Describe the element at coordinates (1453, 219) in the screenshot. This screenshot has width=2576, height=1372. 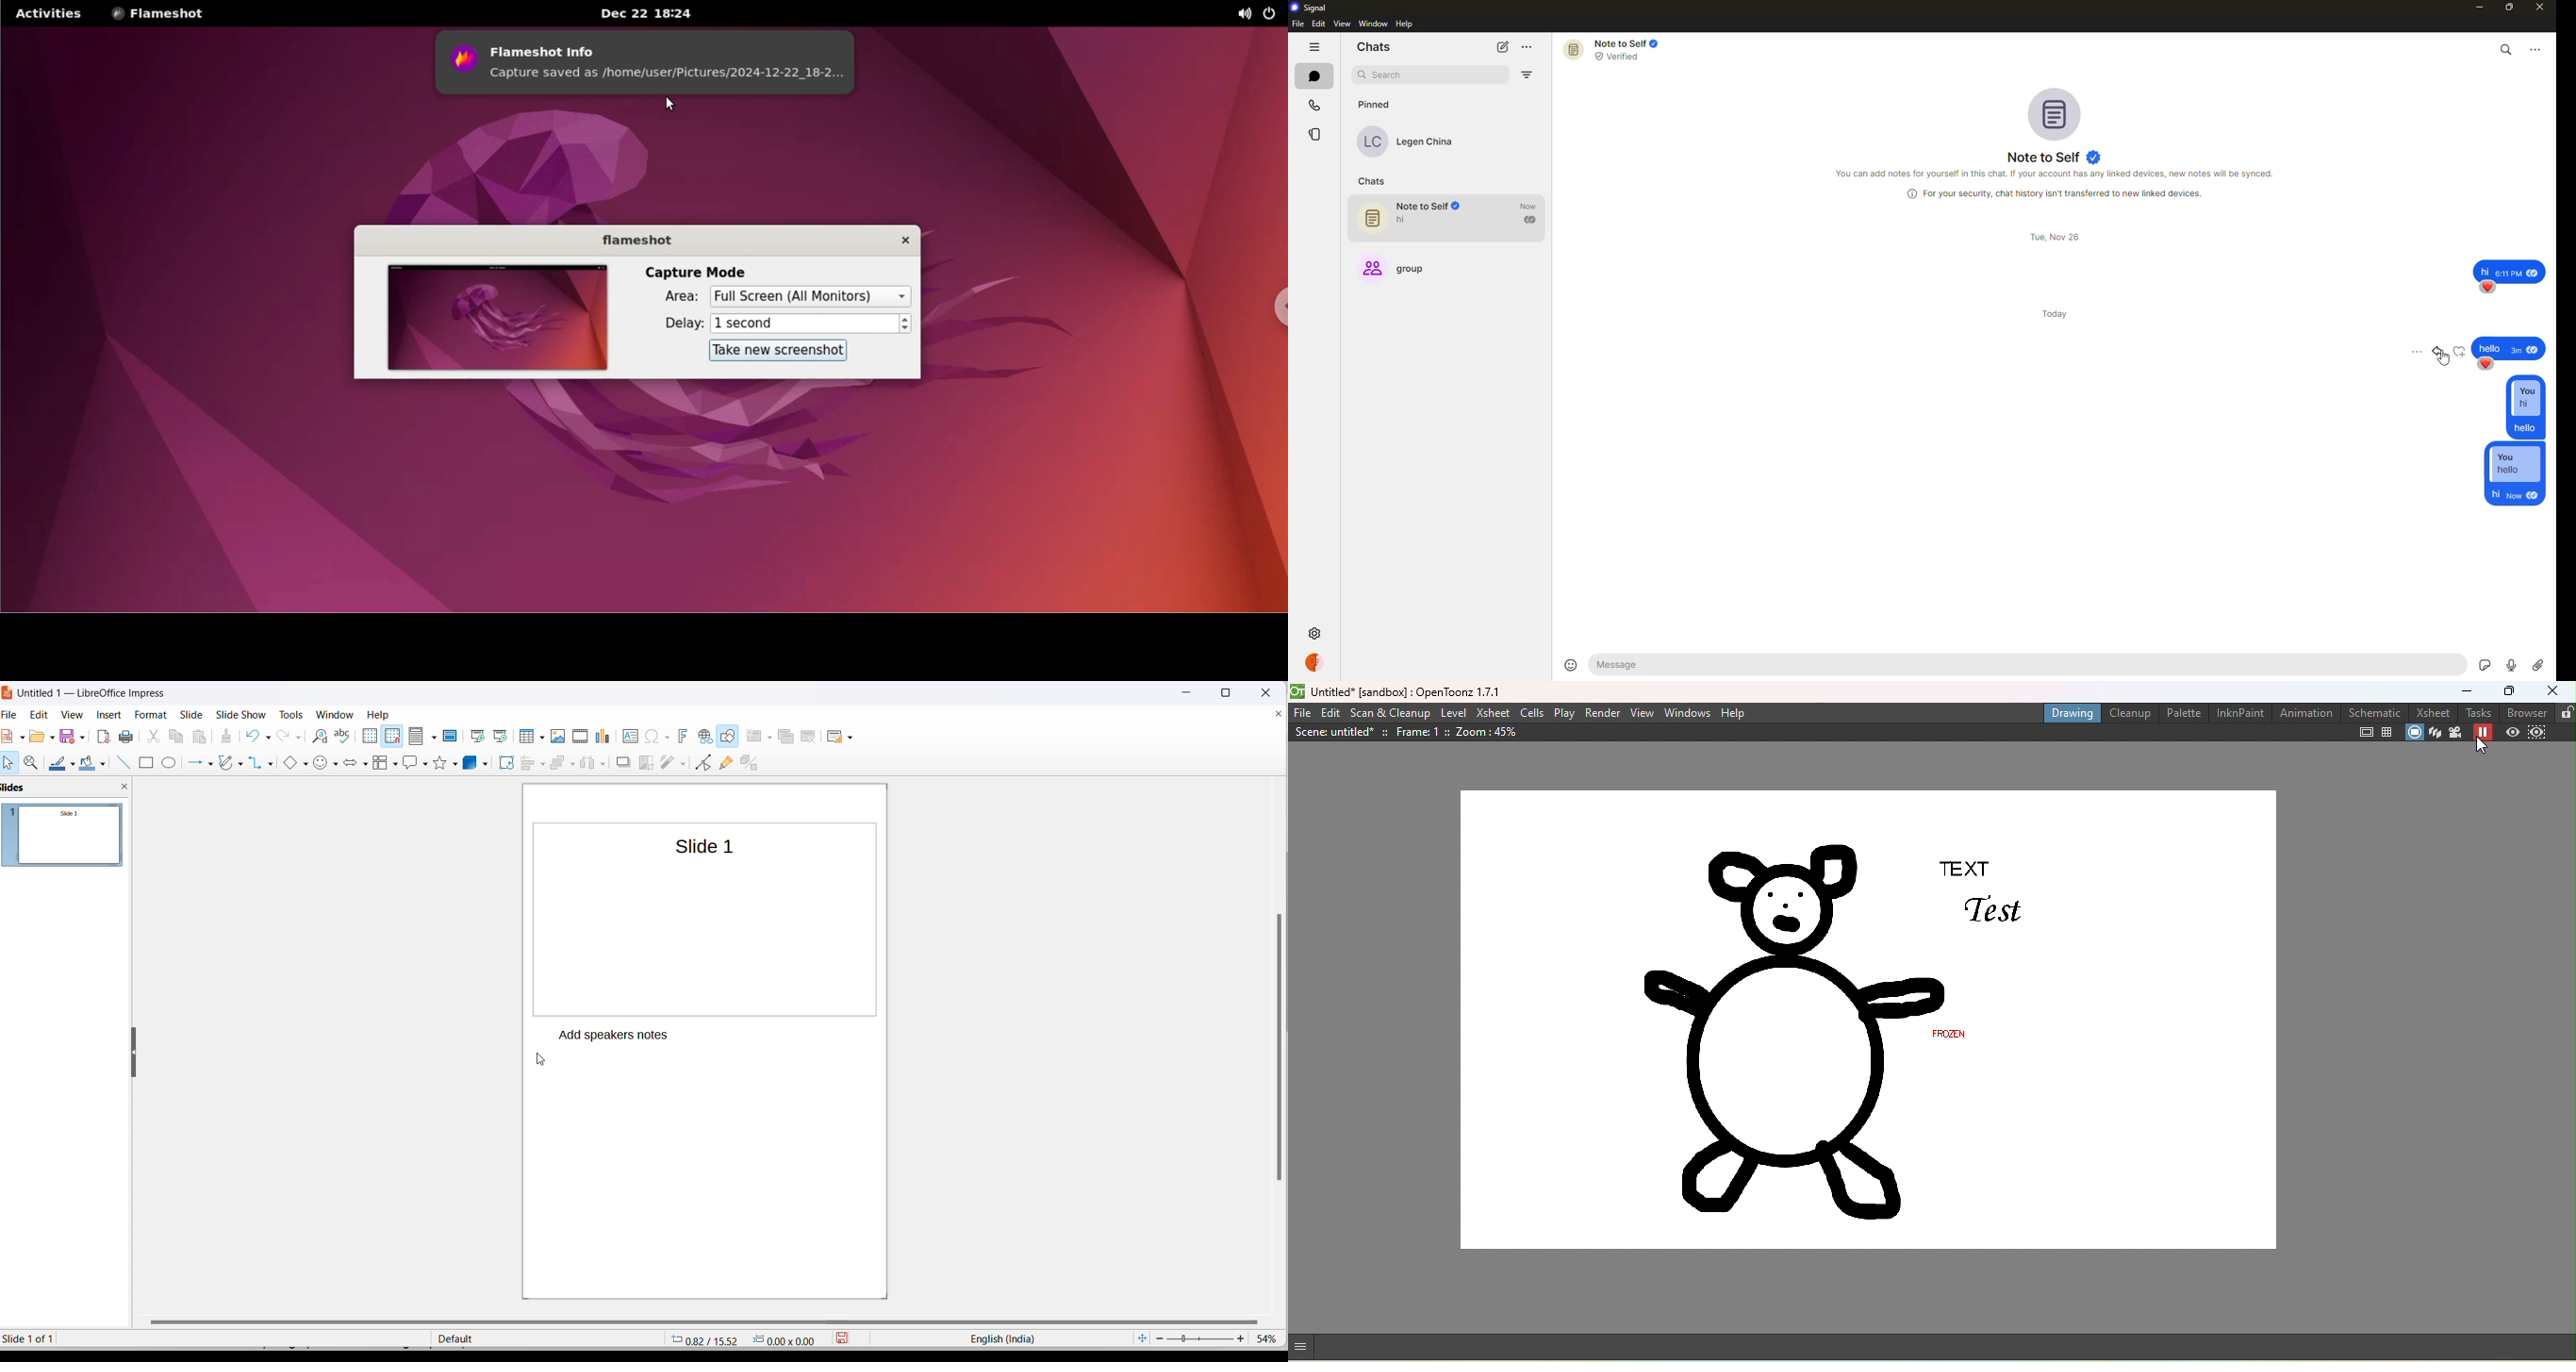
I see `note to self` at that location.